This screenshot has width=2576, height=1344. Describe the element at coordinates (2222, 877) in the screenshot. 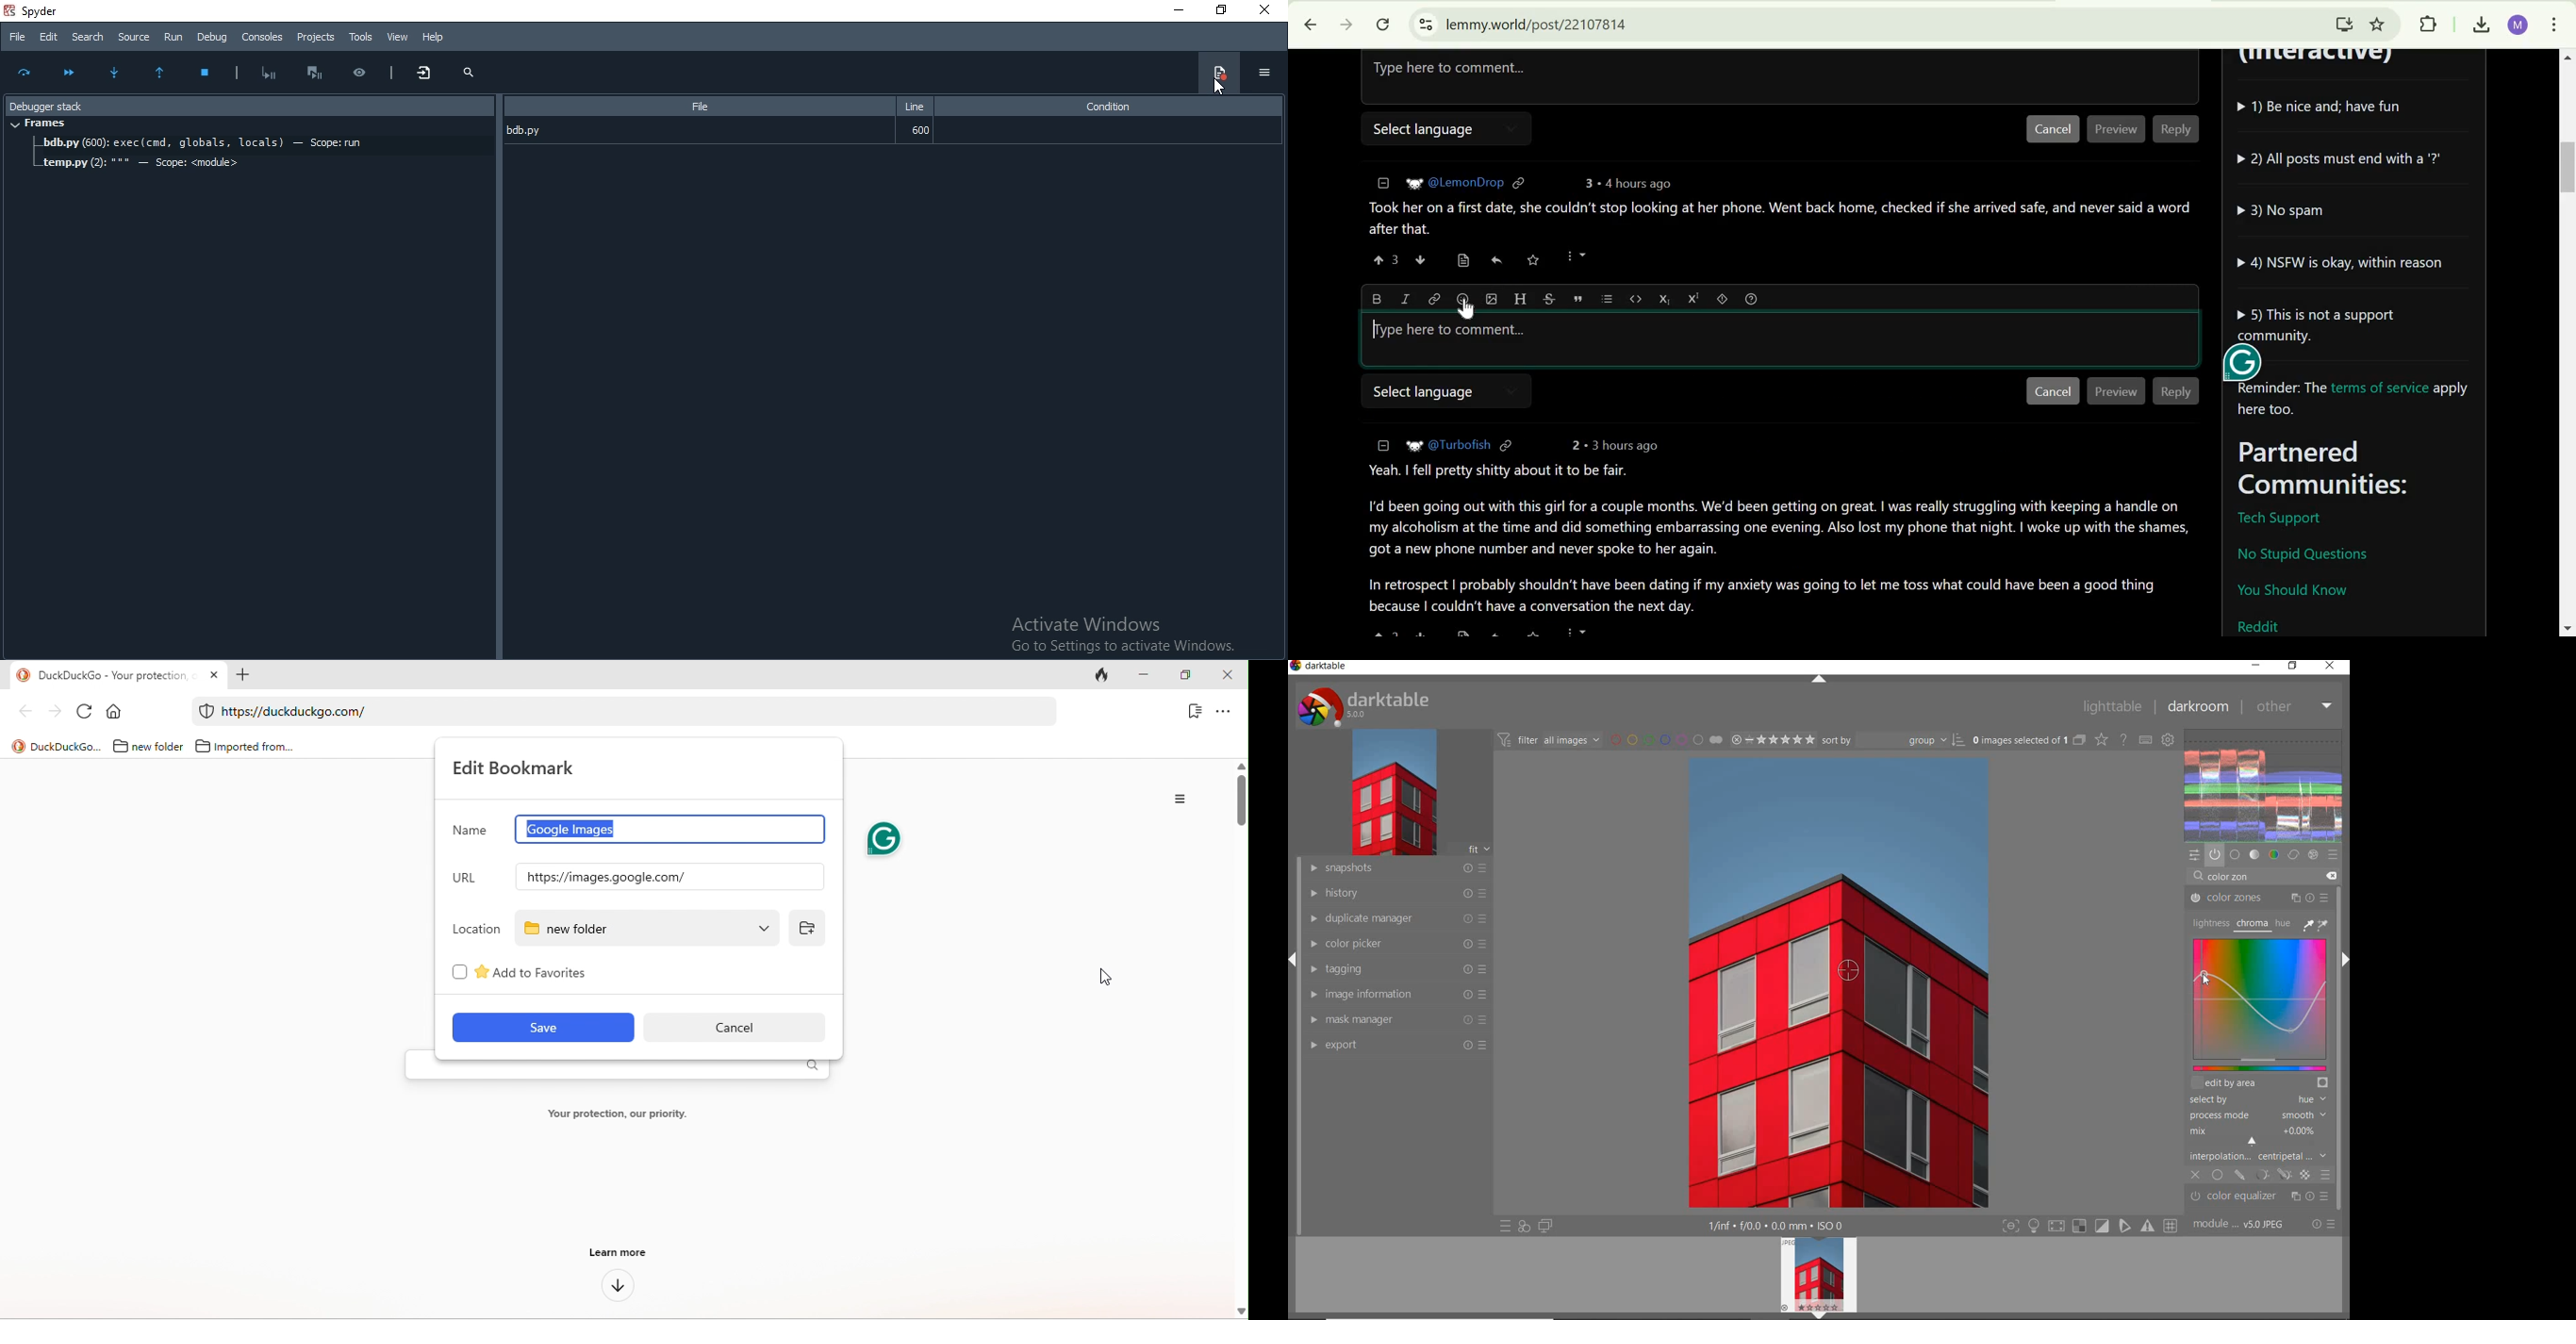

I see `INPUT VALUE` at that location.